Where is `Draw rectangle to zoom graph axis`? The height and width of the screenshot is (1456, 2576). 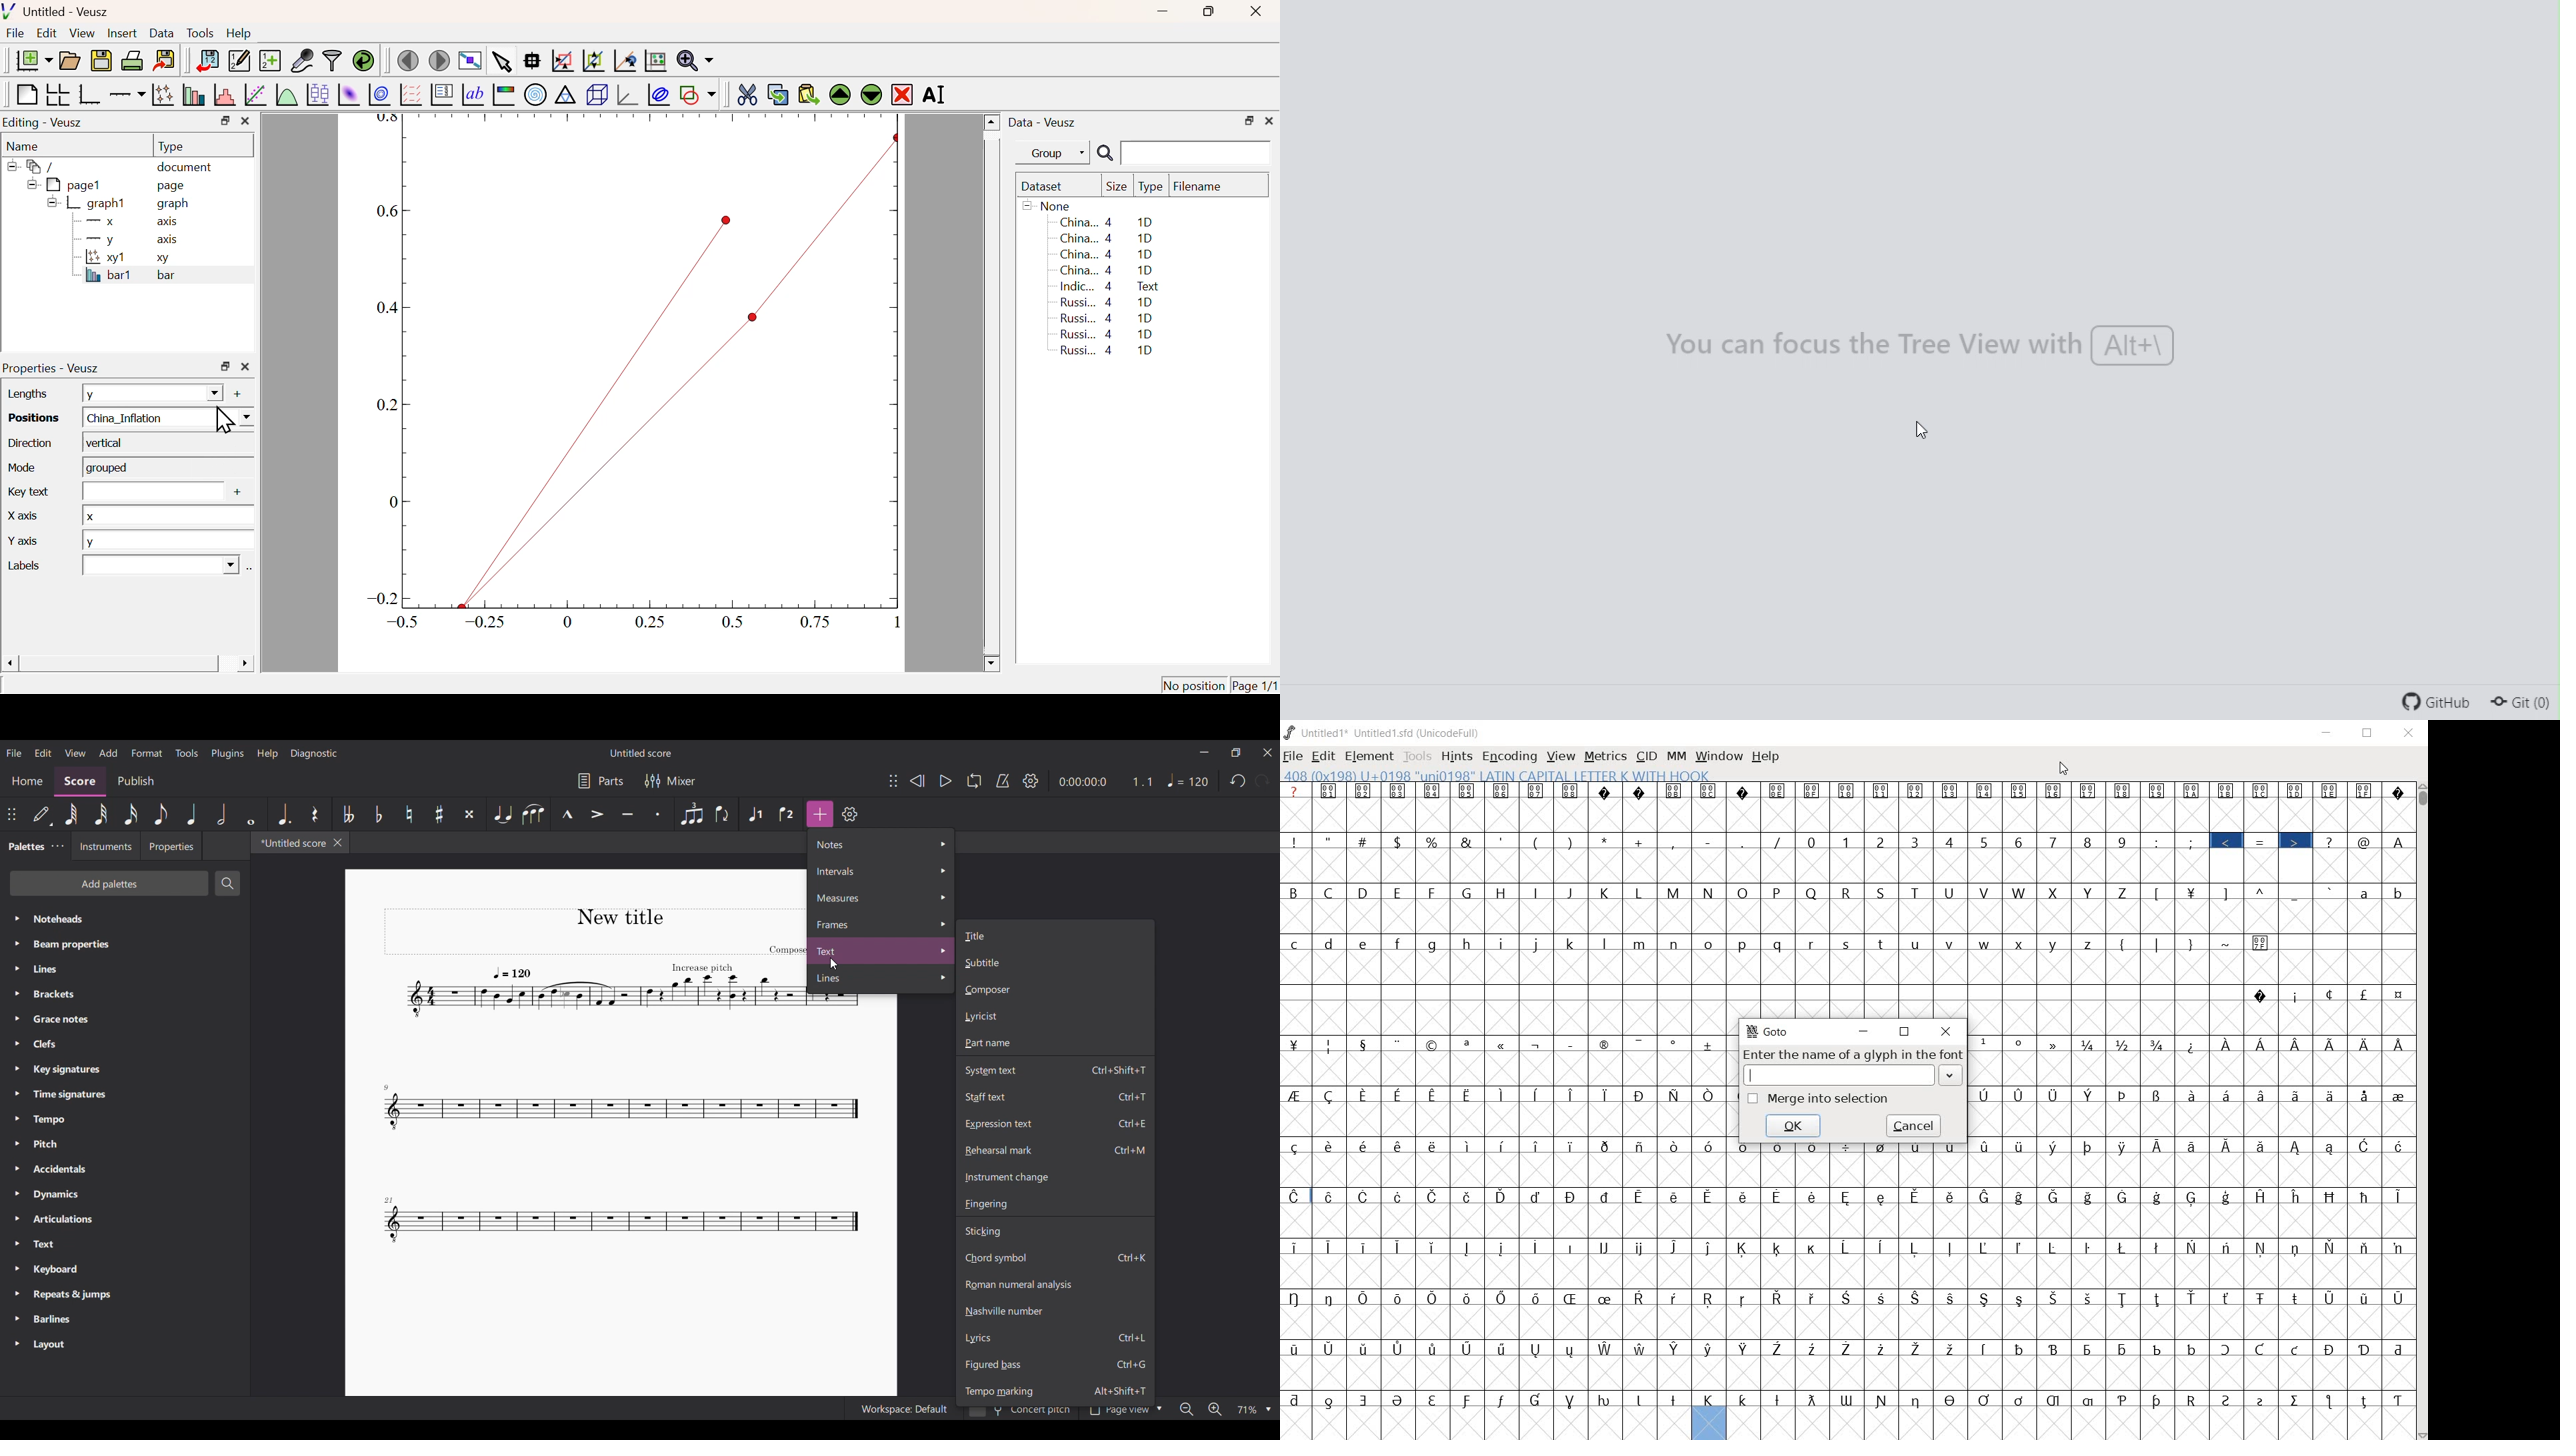
Draw rectangle to zoom graph axis is located at coordinates (561, 61).